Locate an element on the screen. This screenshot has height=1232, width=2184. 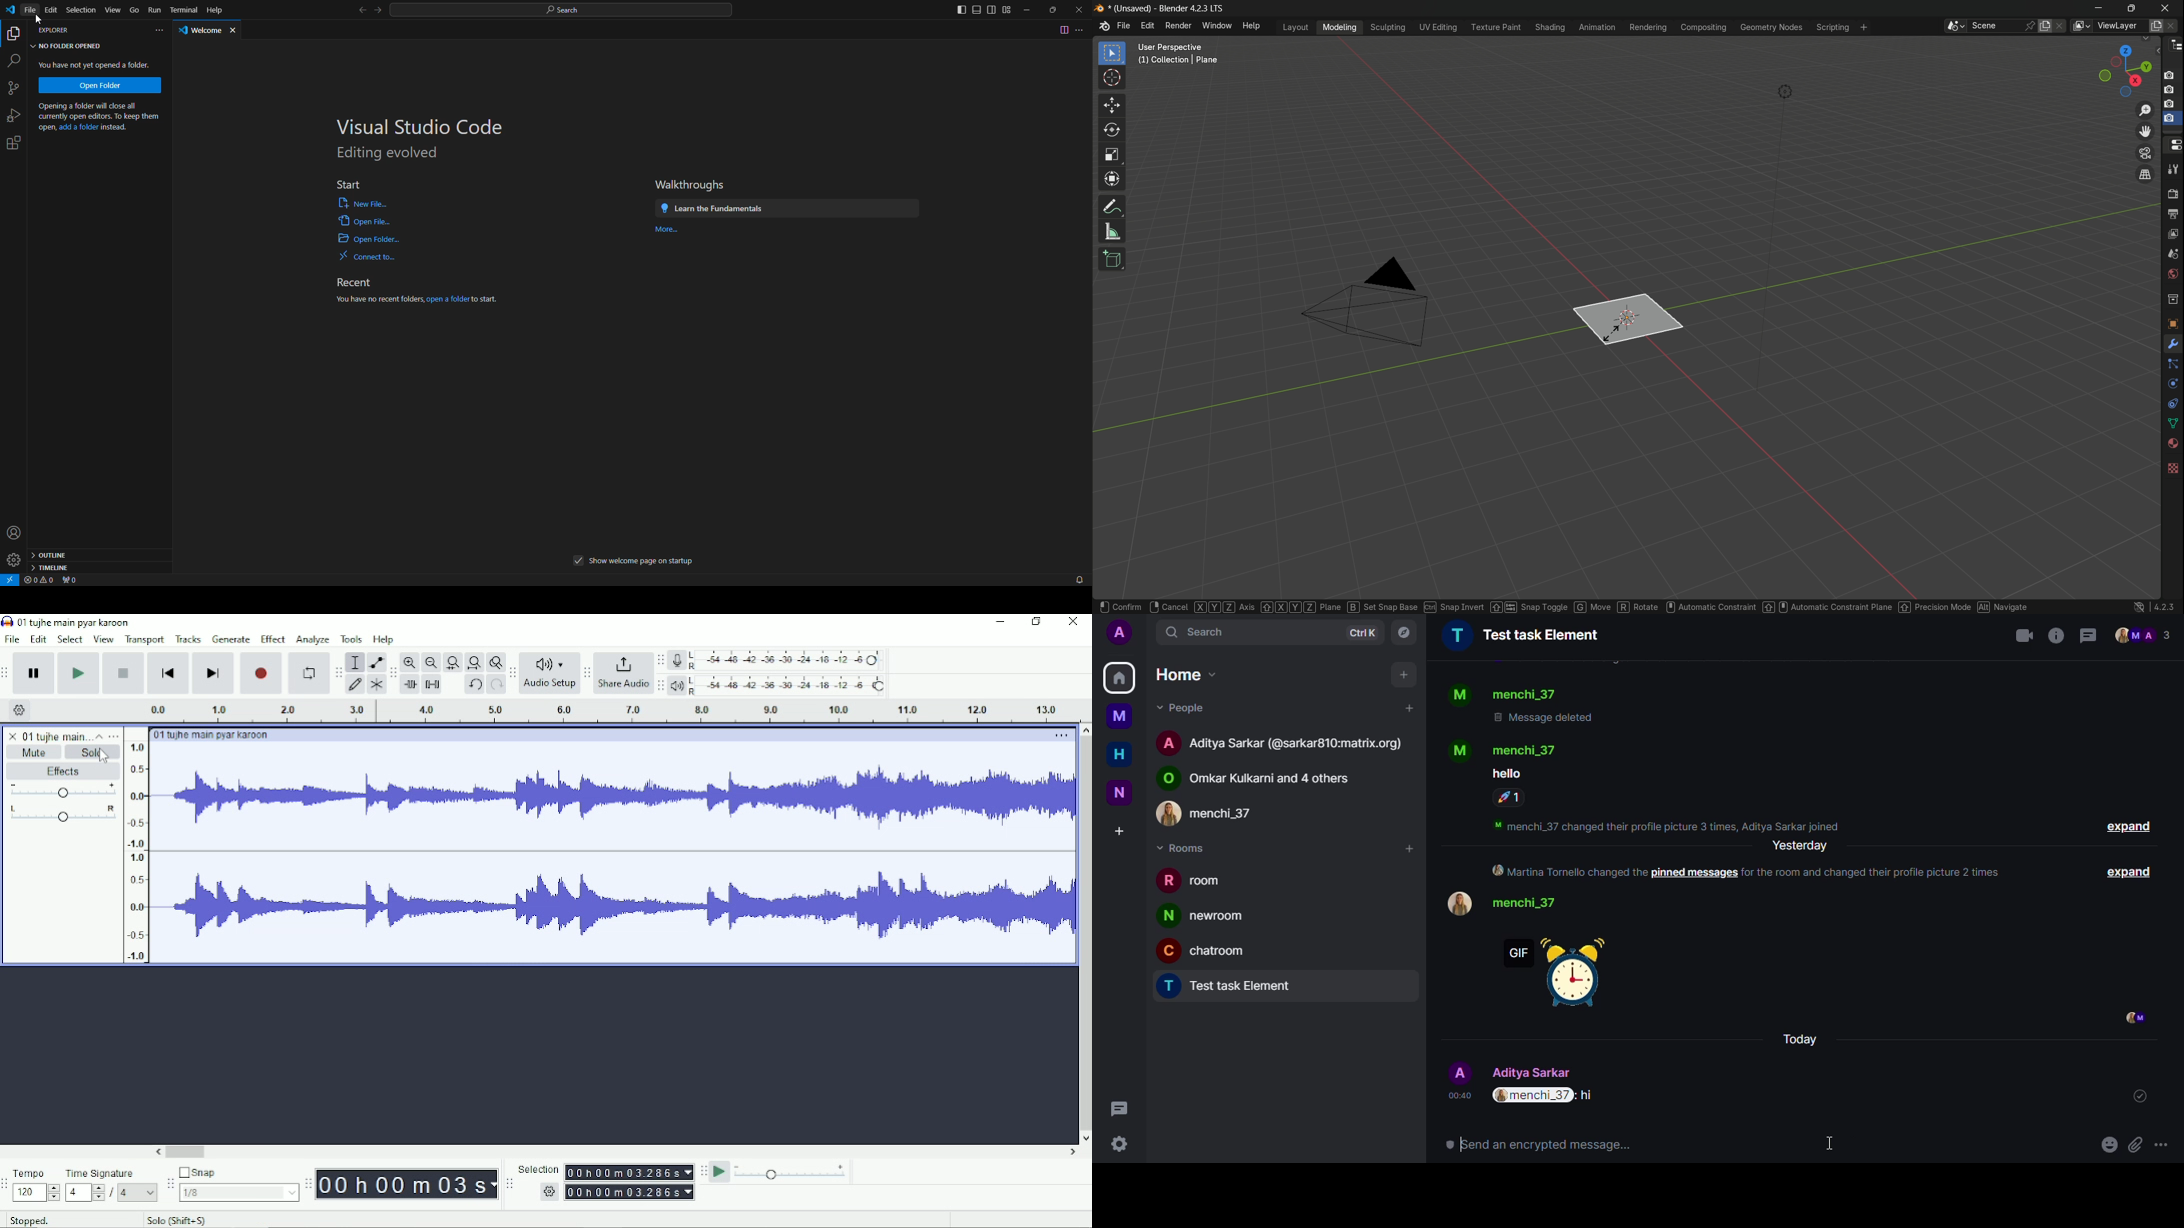
 is located at coordinates (38, 1194).